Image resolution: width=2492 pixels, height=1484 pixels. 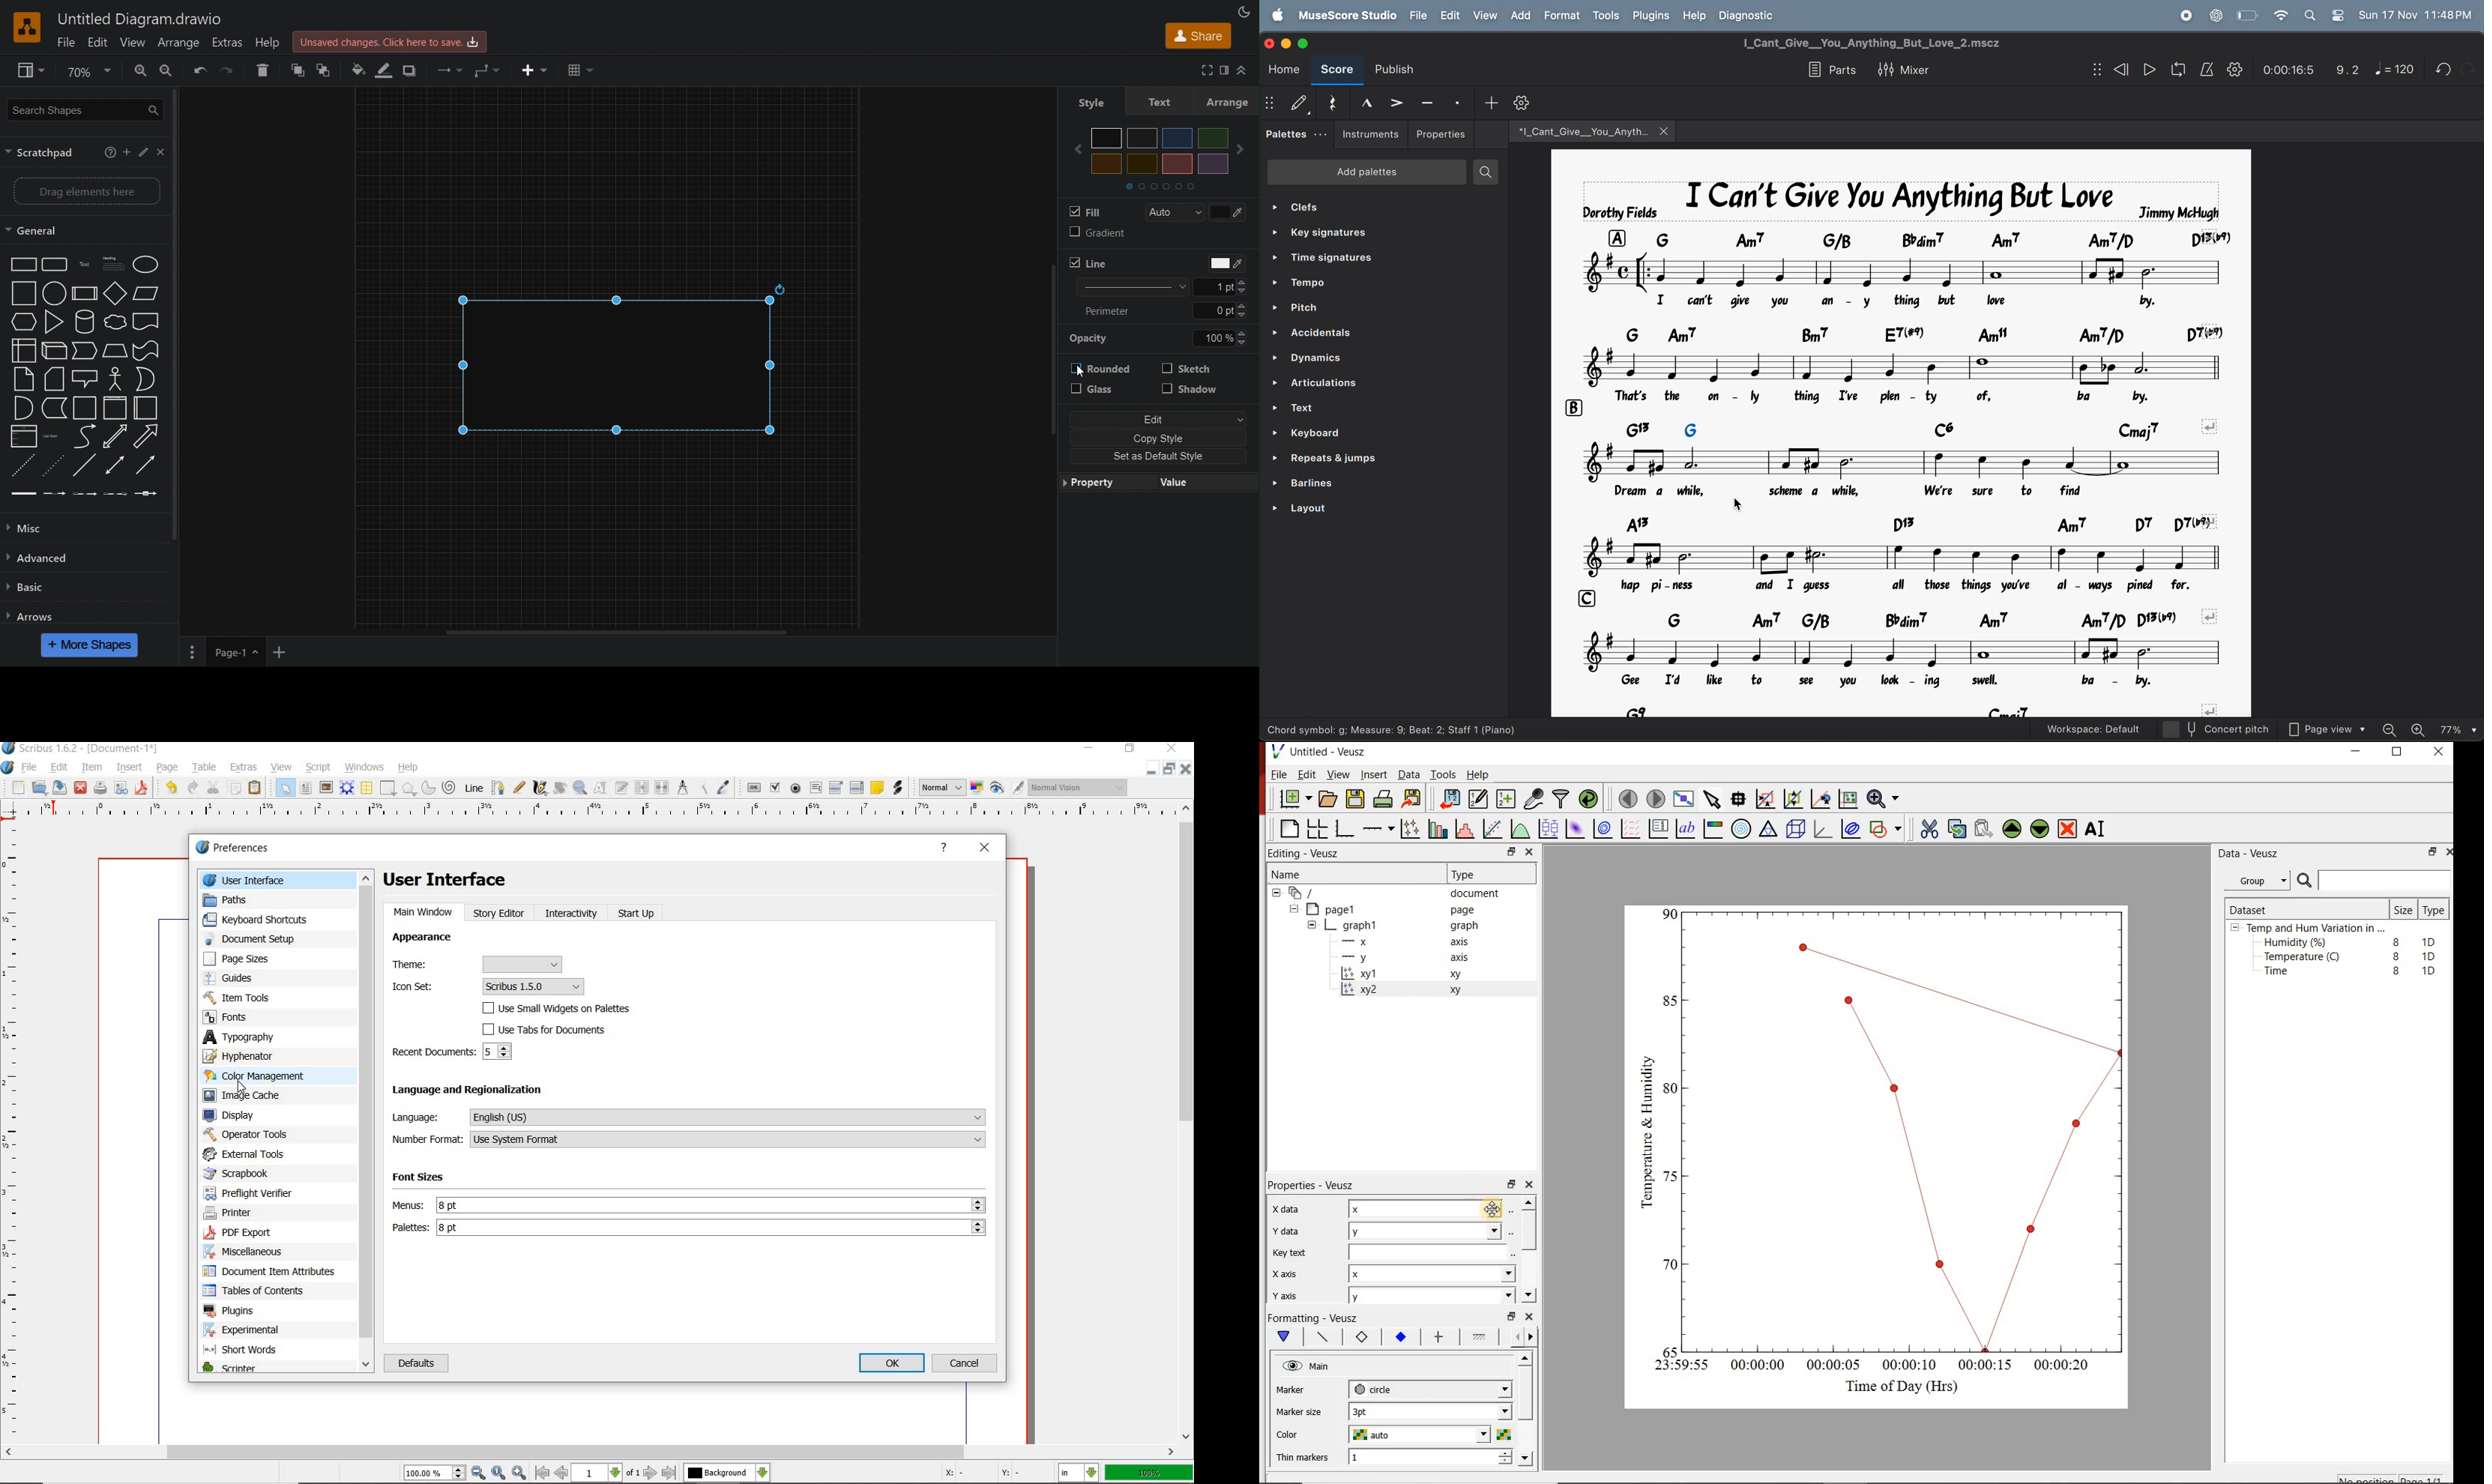 I want to click on c row, so click(x=1584, y=597).